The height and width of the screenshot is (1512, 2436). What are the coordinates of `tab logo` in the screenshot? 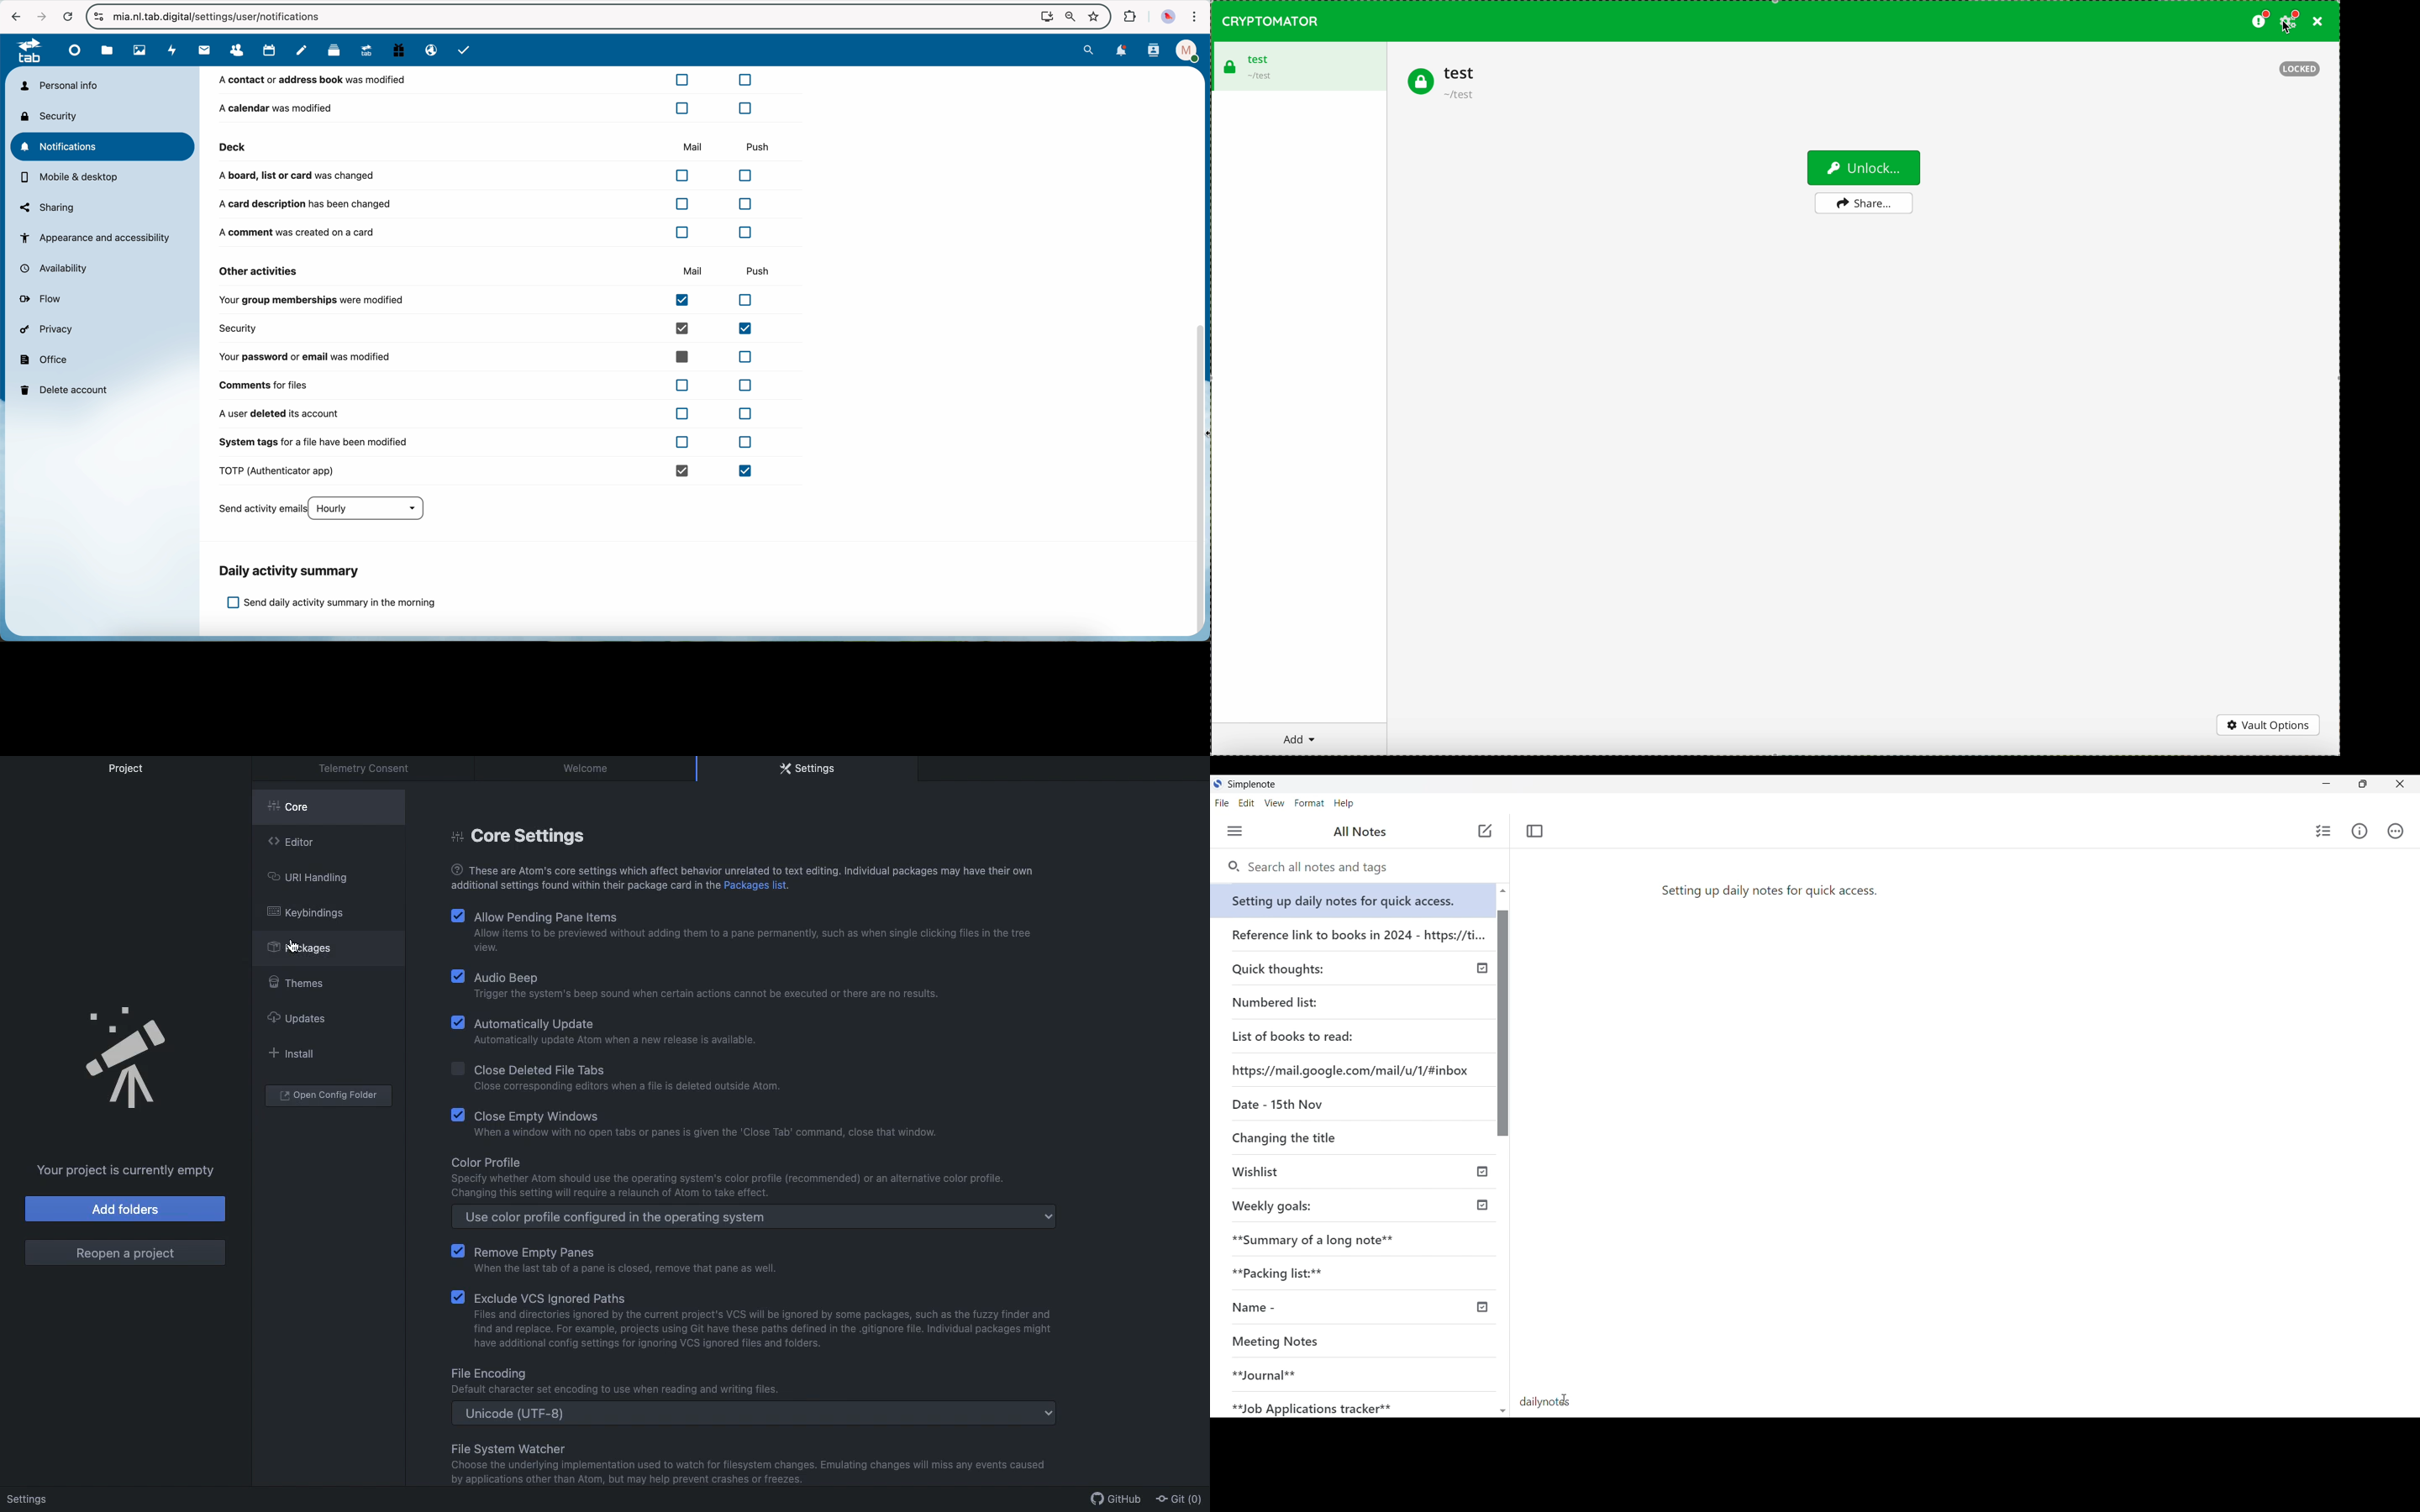 It's located at (25, 52).